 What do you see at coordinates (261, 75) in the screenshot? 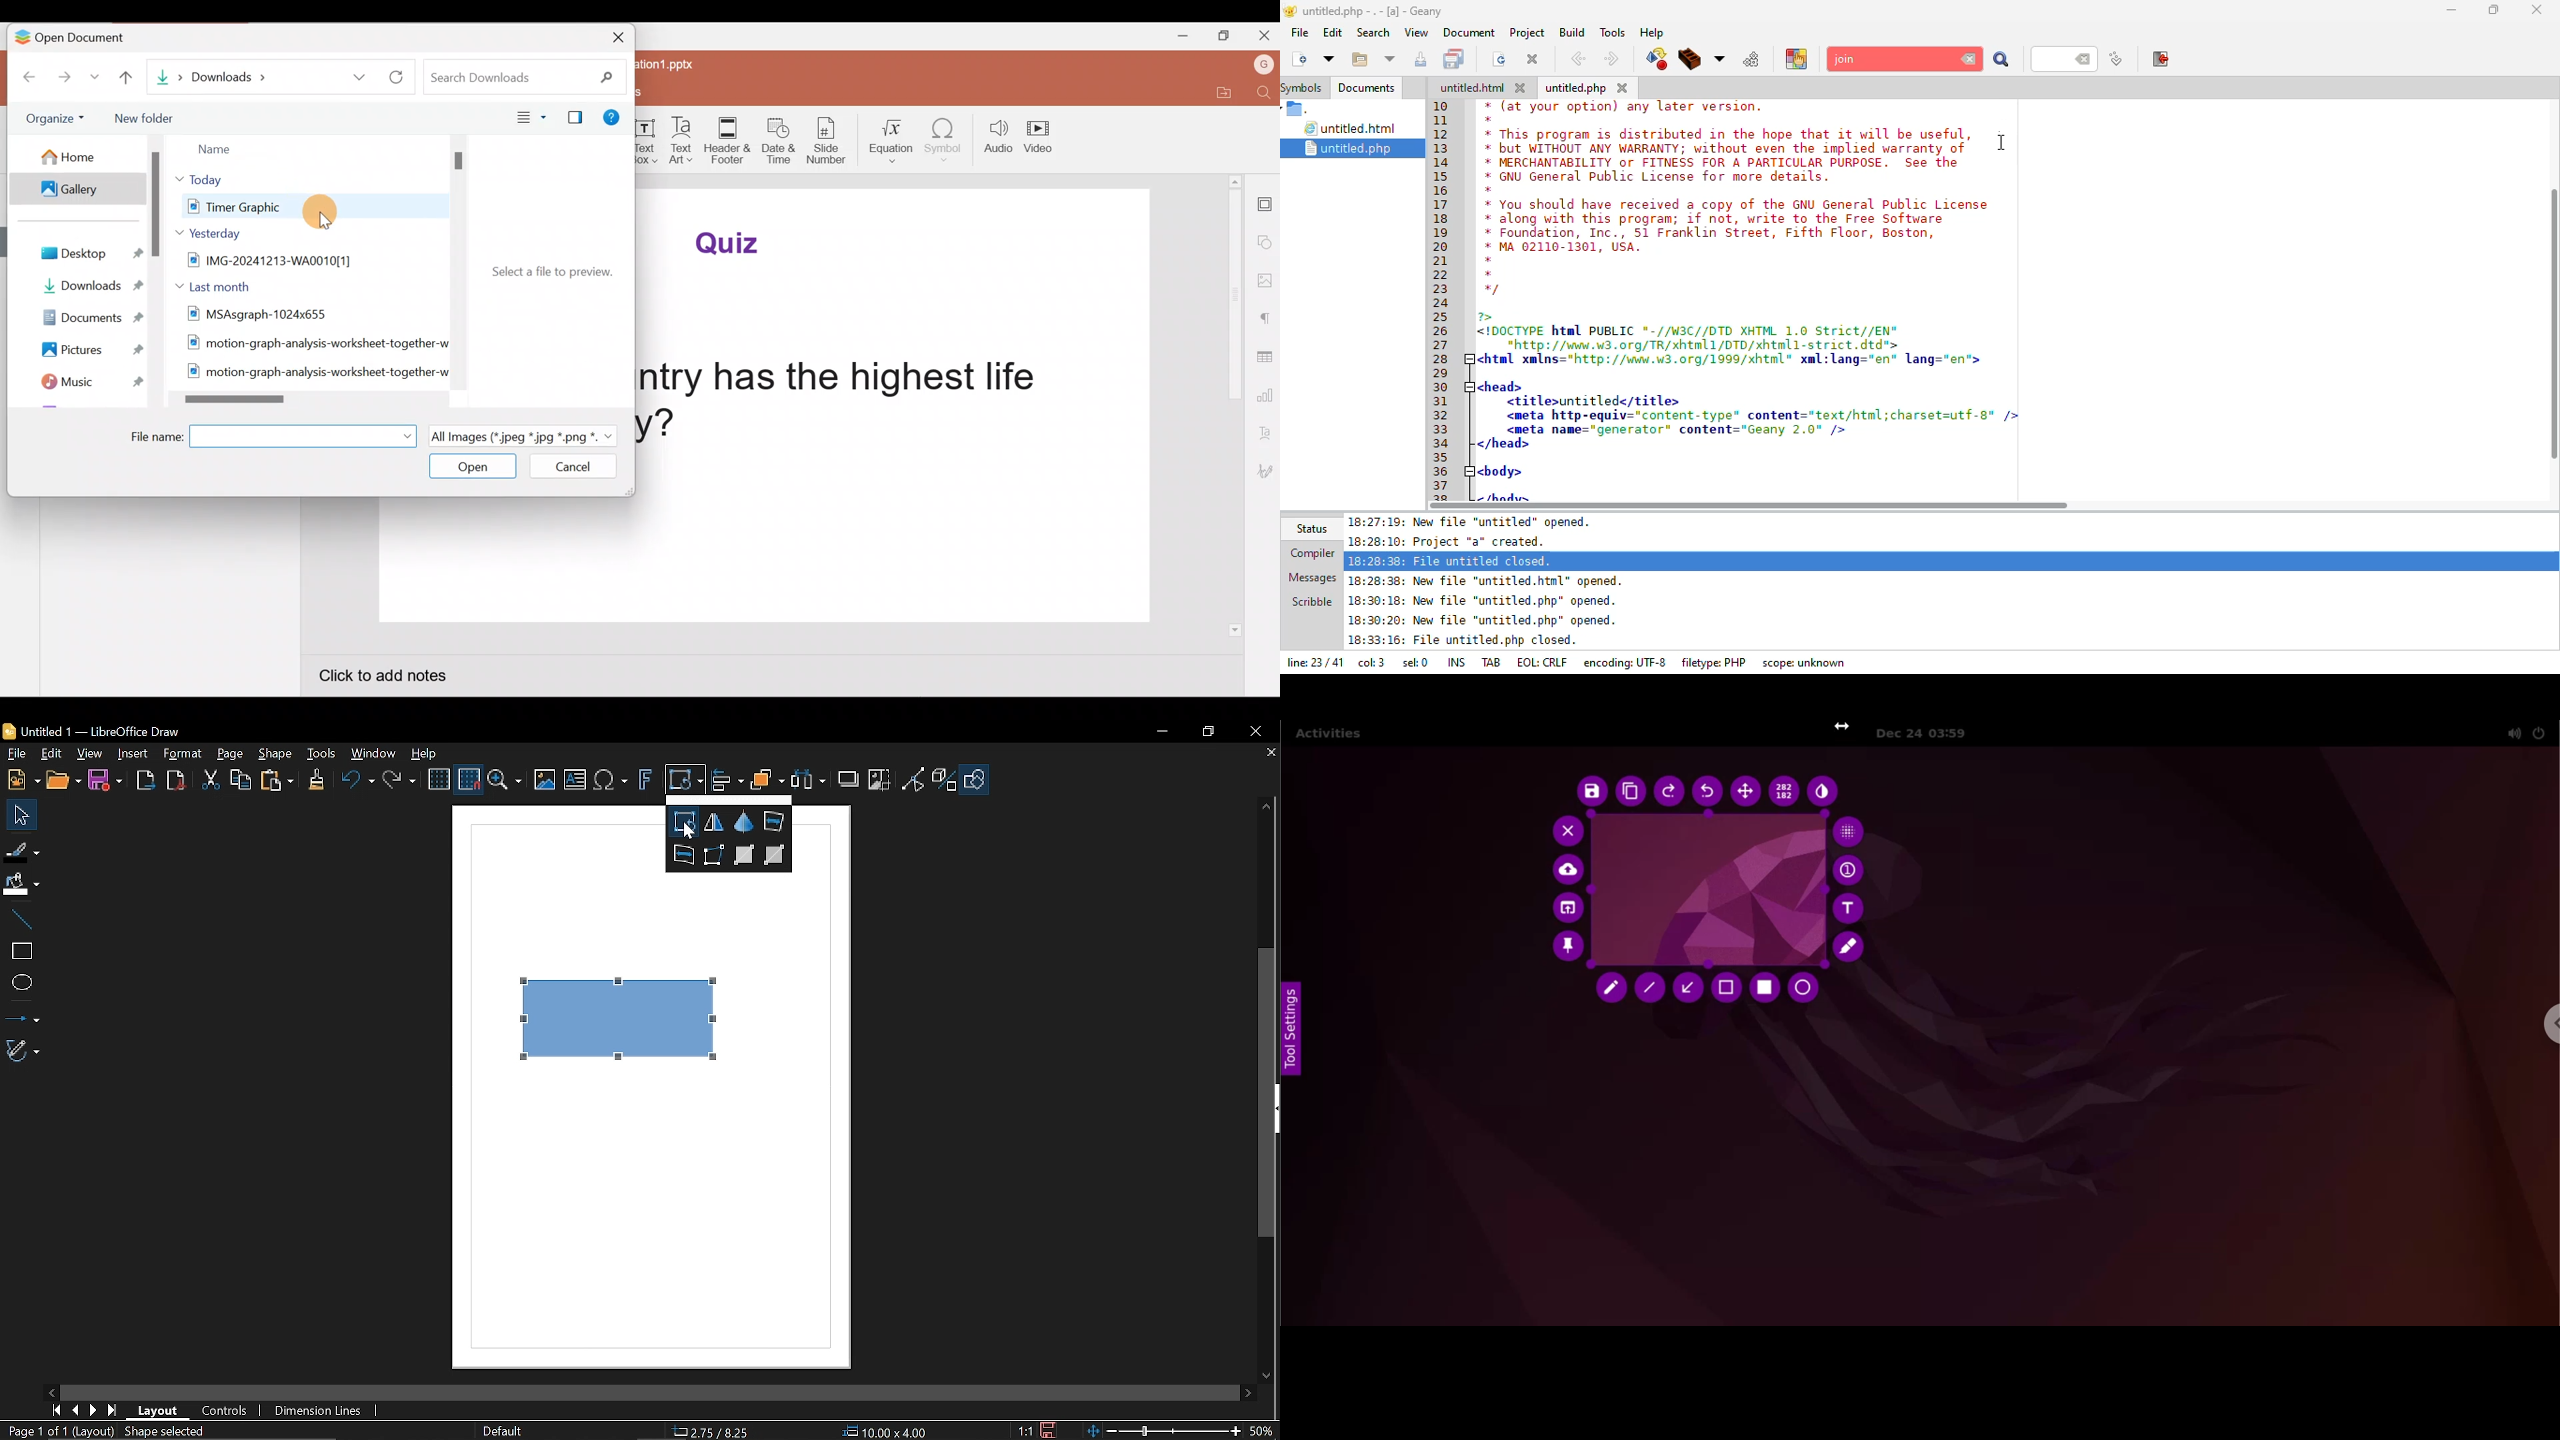
I see `Downloads` at bounding box center [261, 75].